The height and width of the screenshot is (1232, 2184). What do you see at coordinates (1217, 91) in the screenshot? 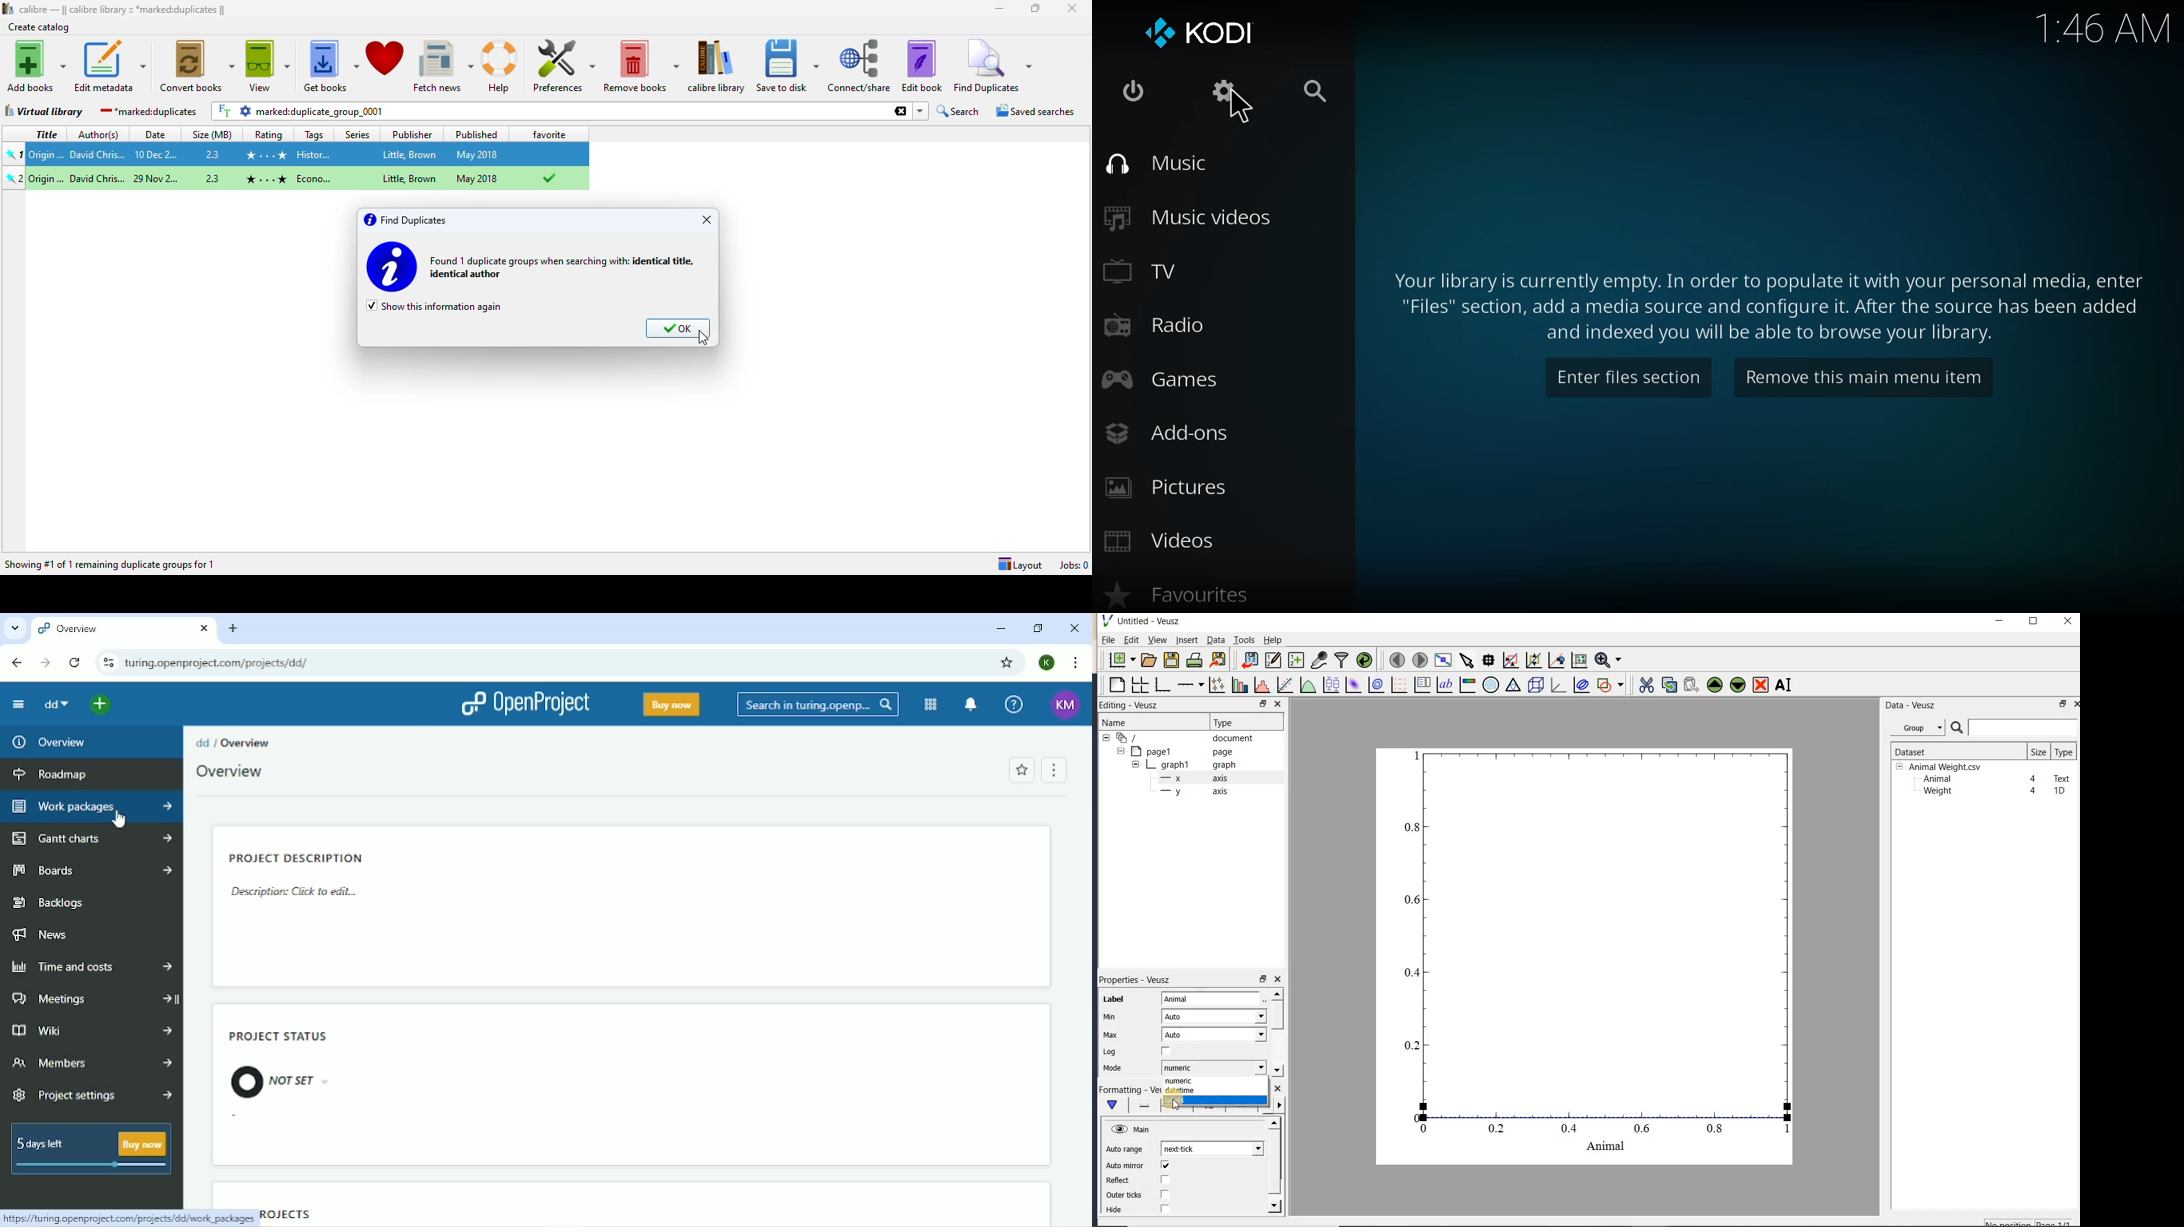
I see `settings` at bounding box center [1217, 91].